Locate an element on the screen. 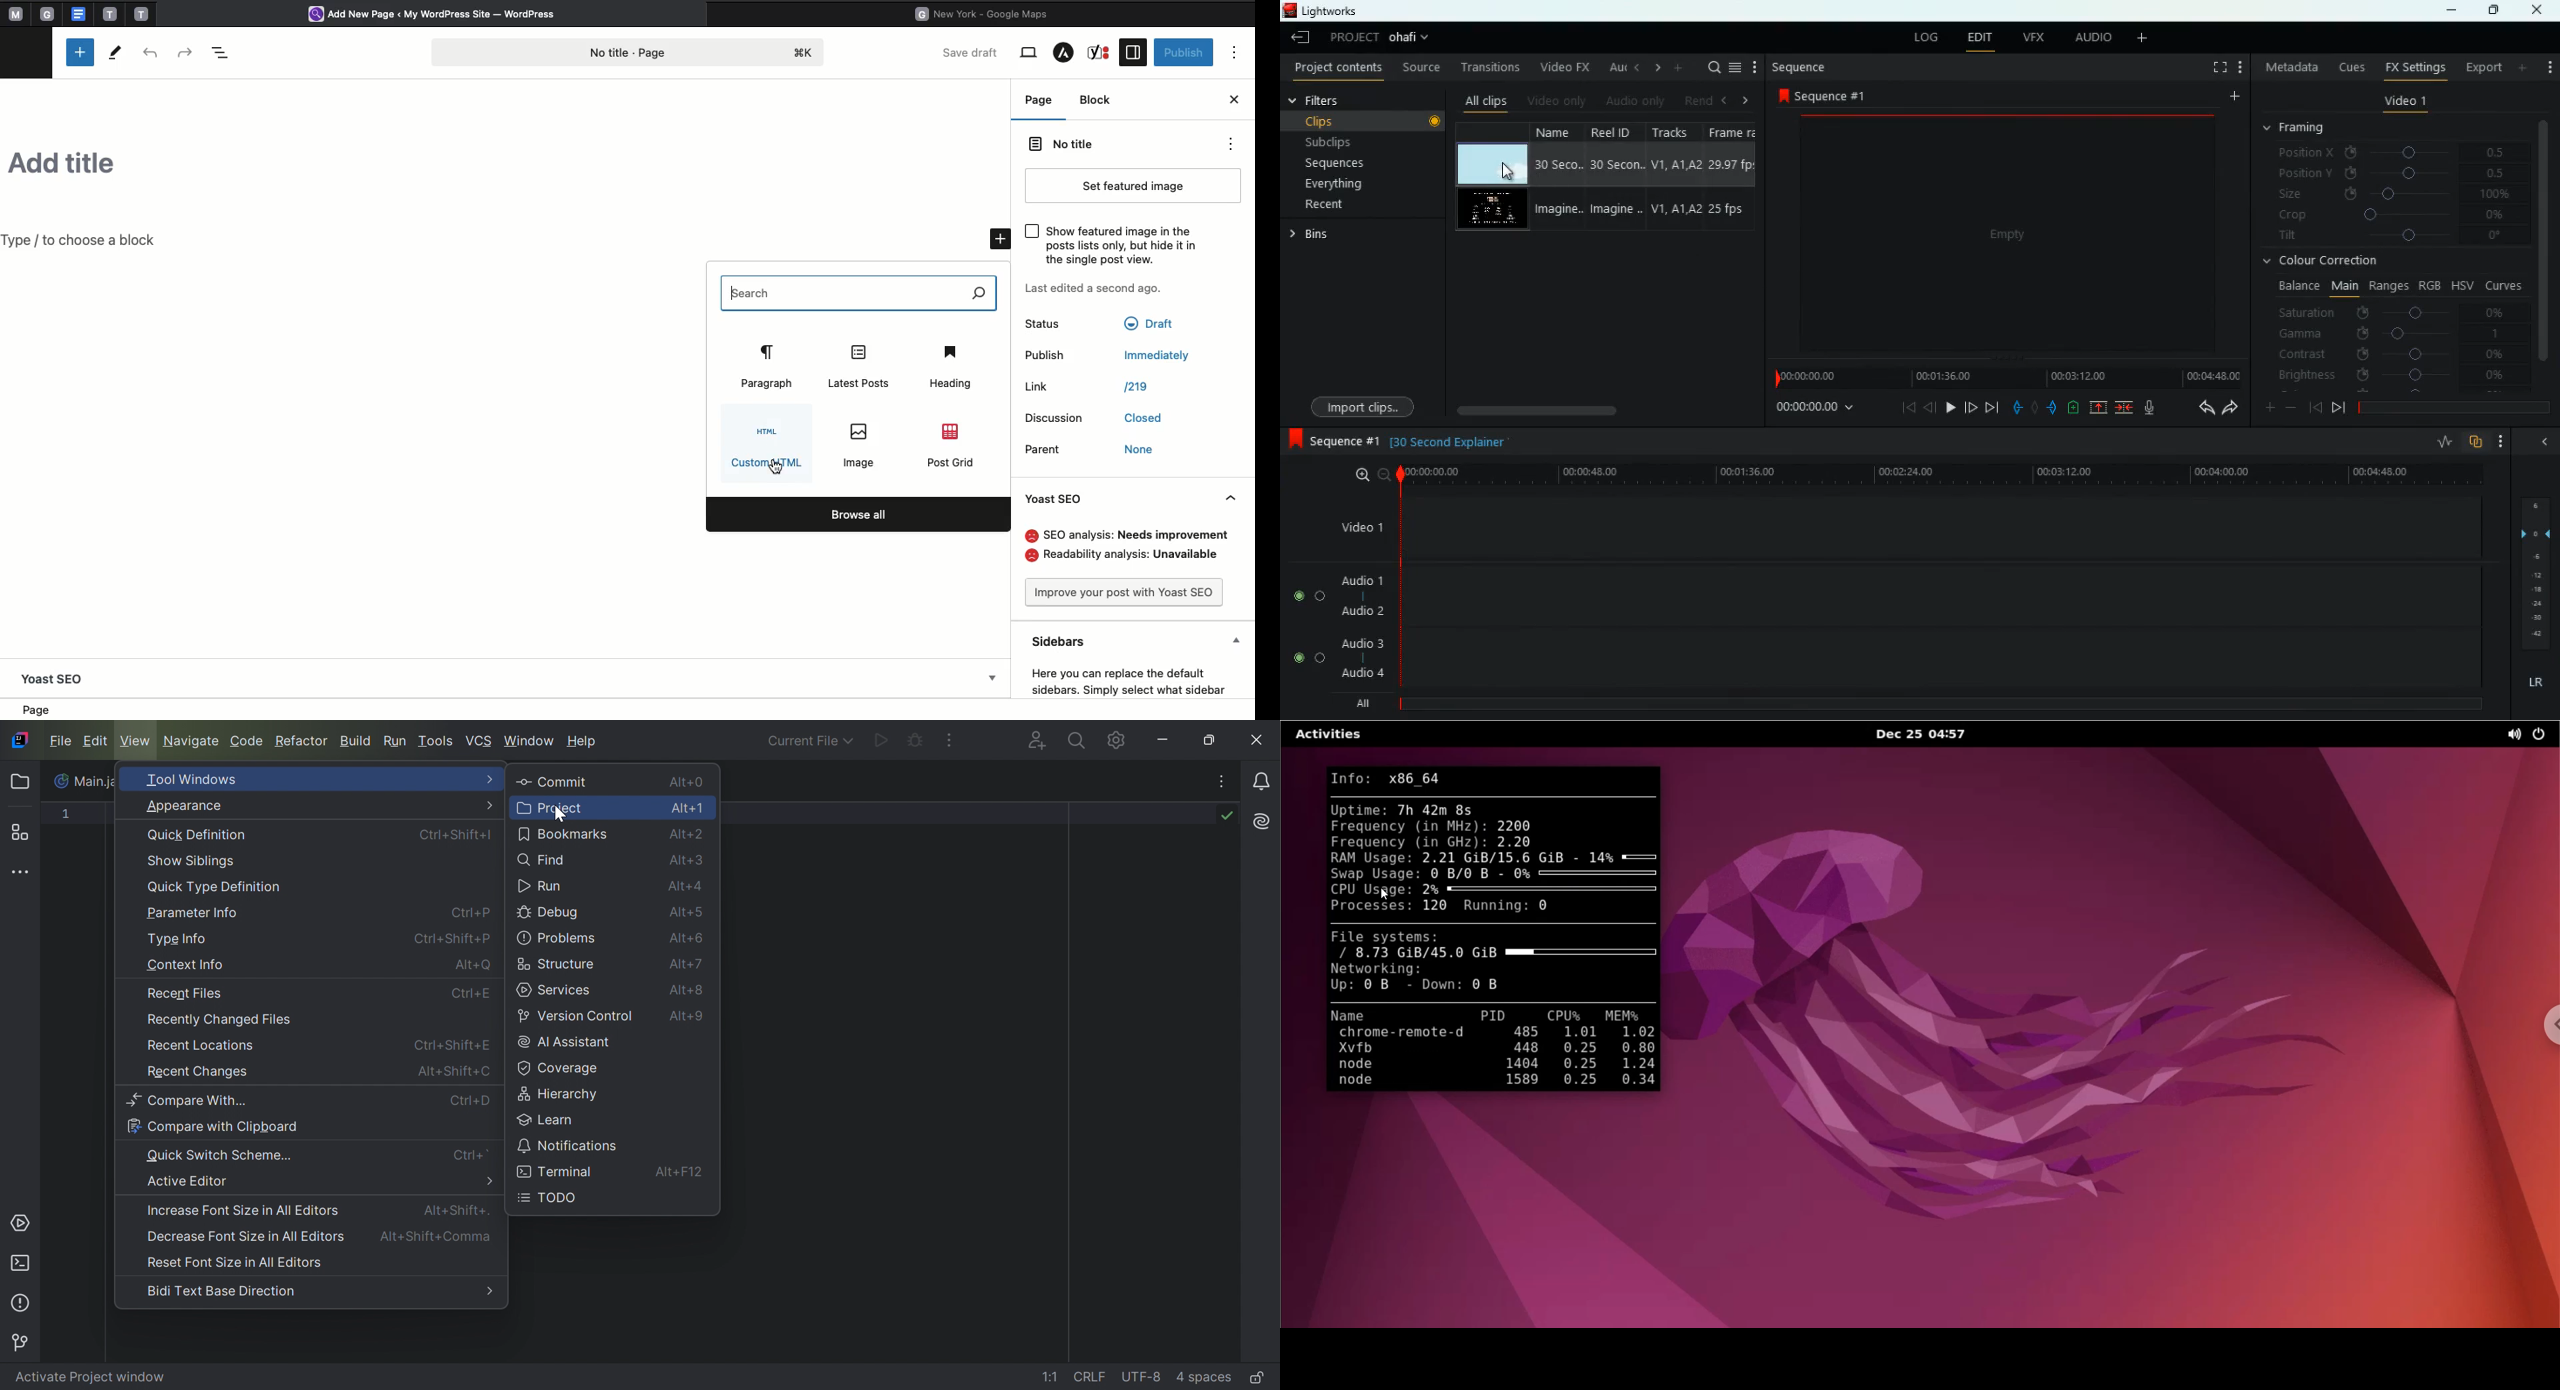  screen is located at coordinates (1491, 210).